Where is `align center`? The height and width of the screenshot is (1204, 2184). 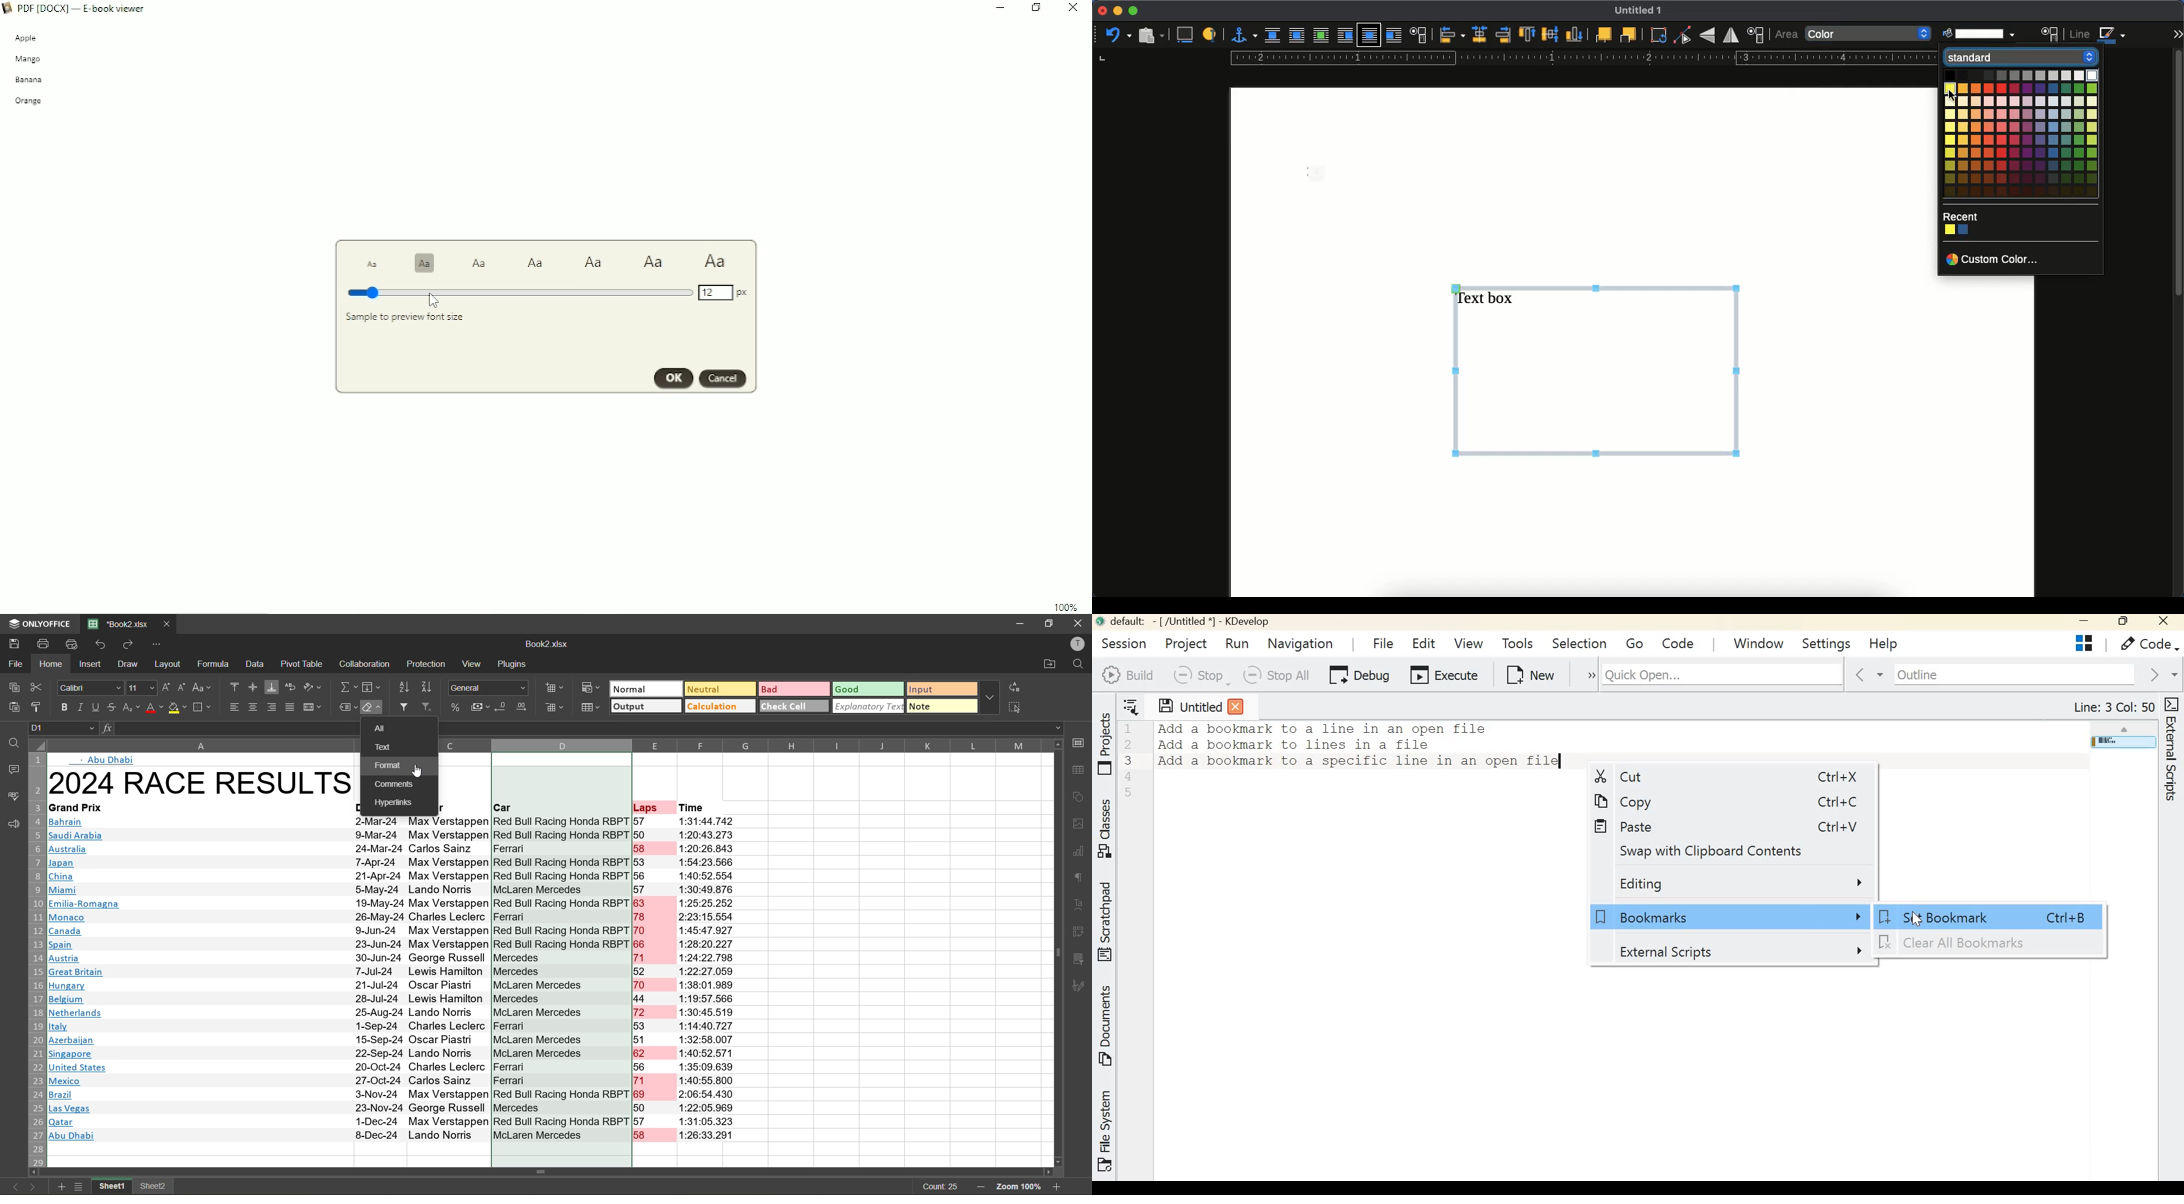
align center is located at coordinates (253, 707).